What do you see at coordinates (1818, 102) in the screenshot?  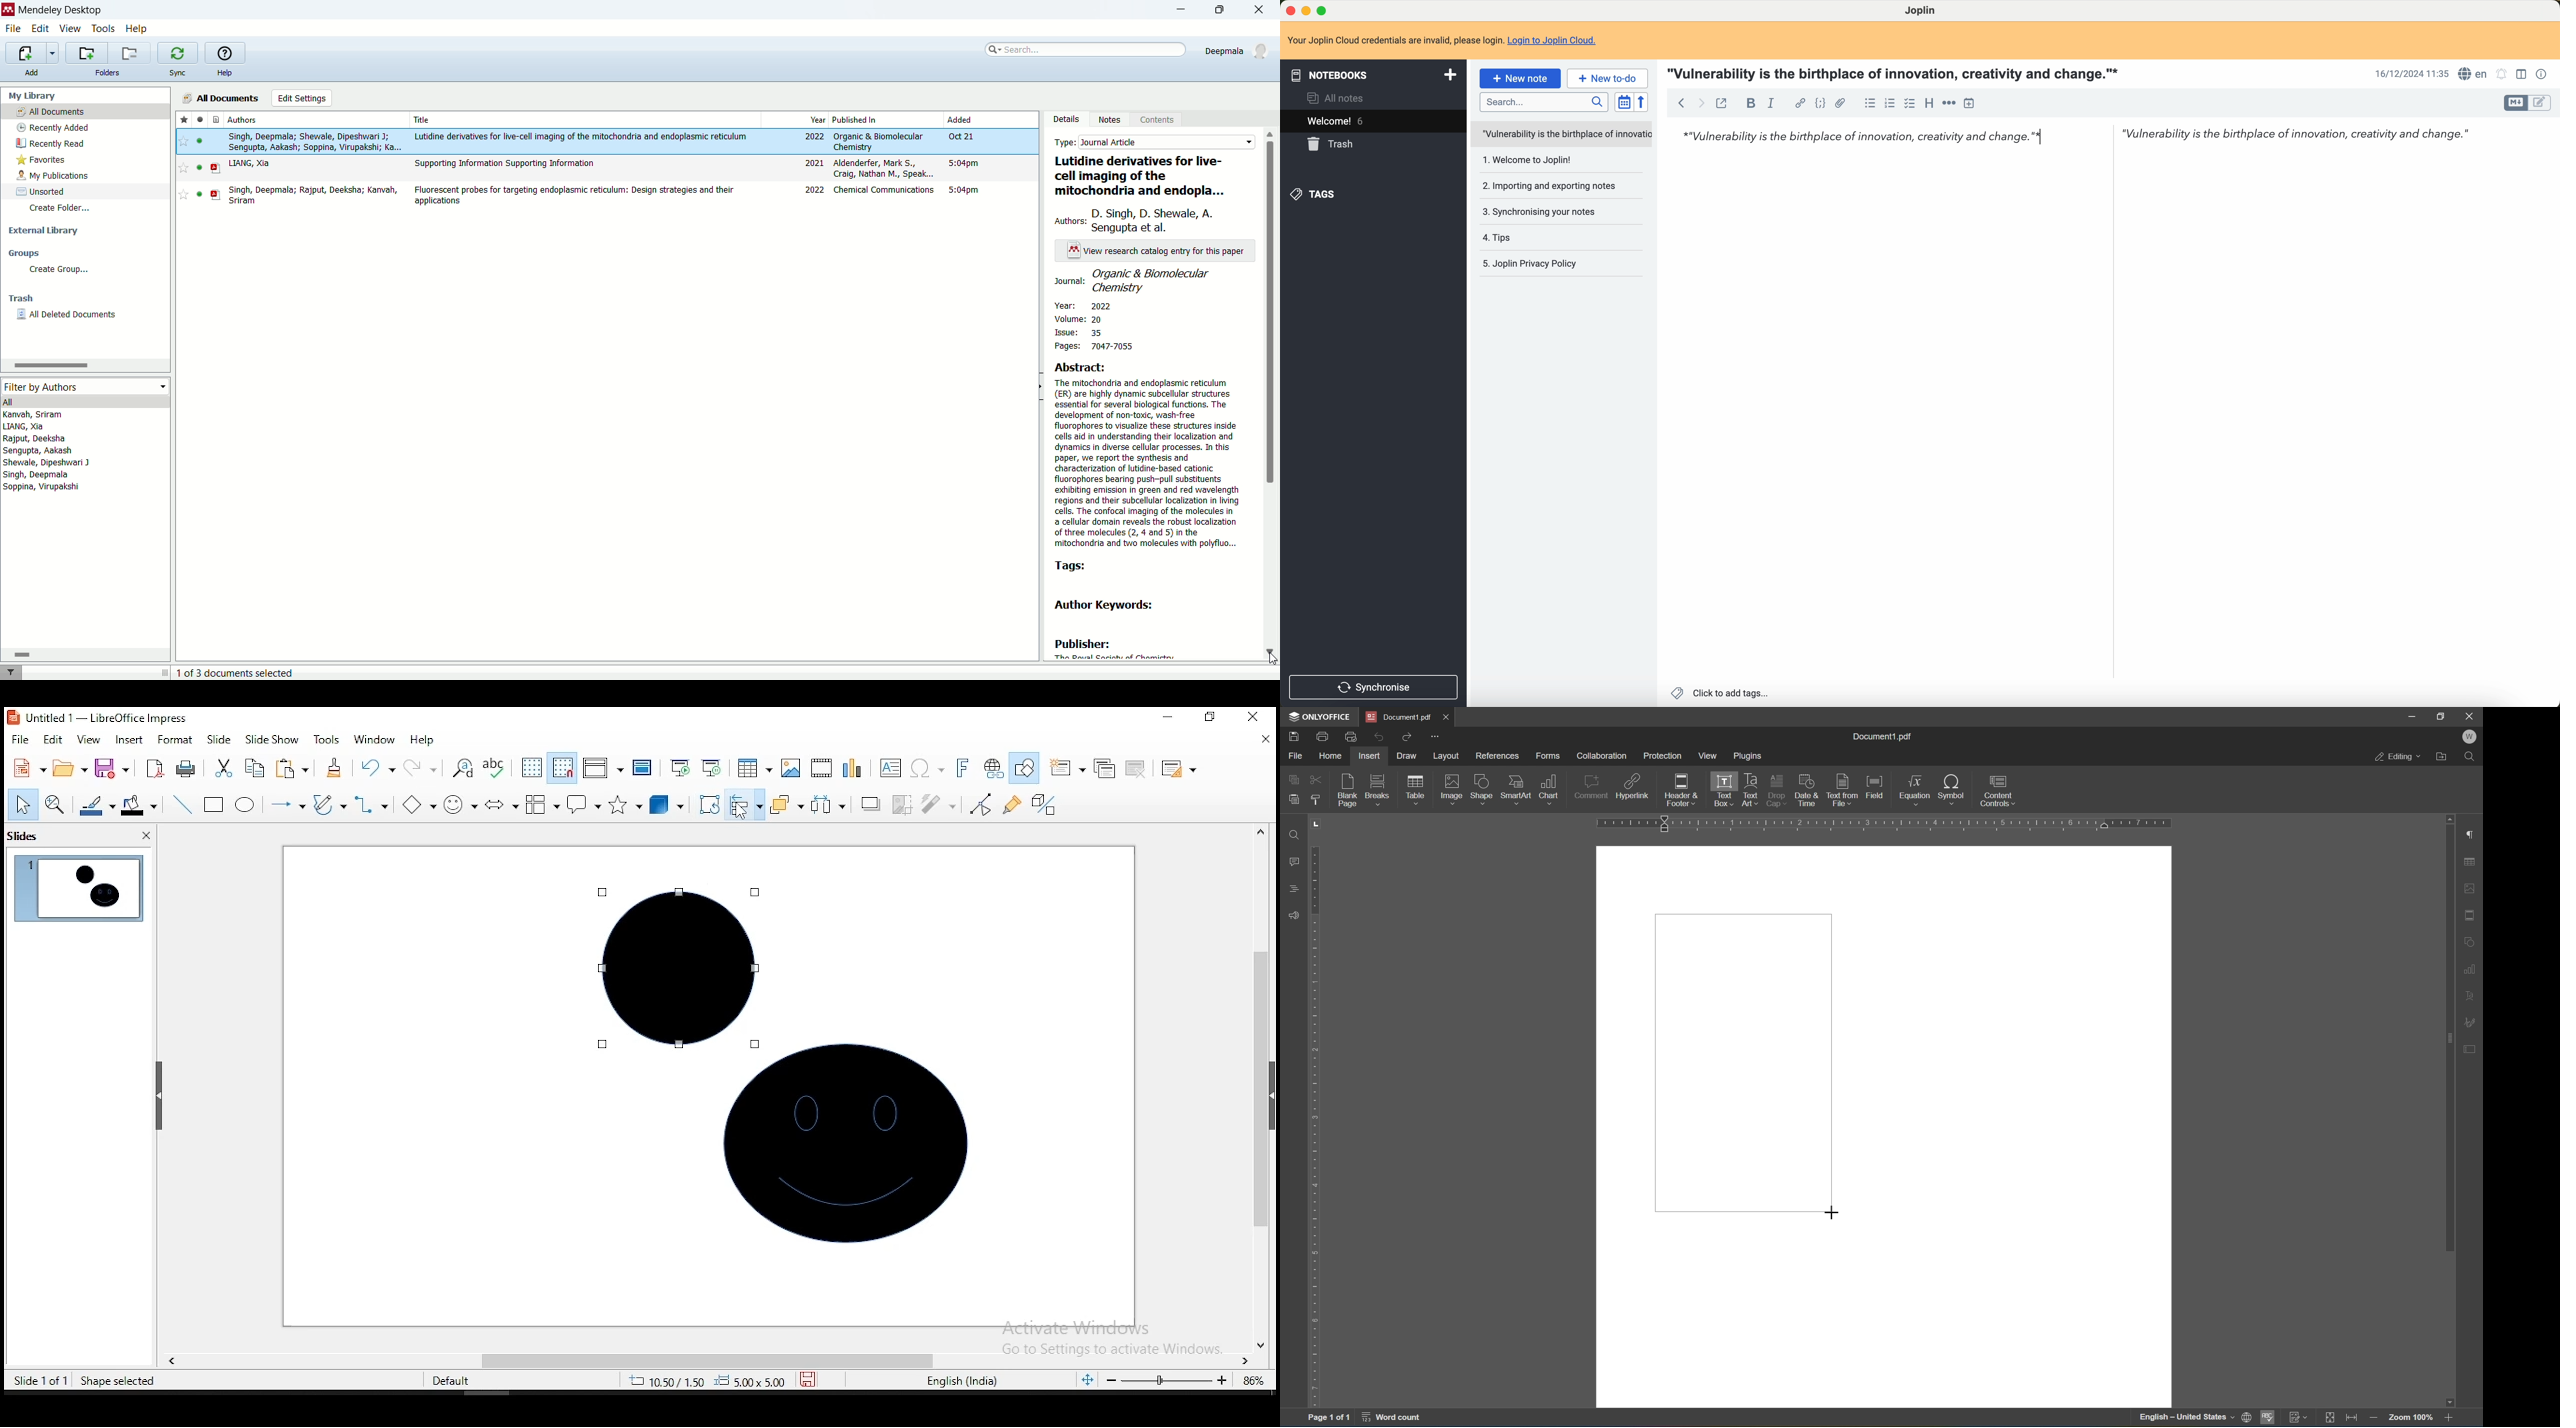 I see `code` at bounding box center [1818, 102].